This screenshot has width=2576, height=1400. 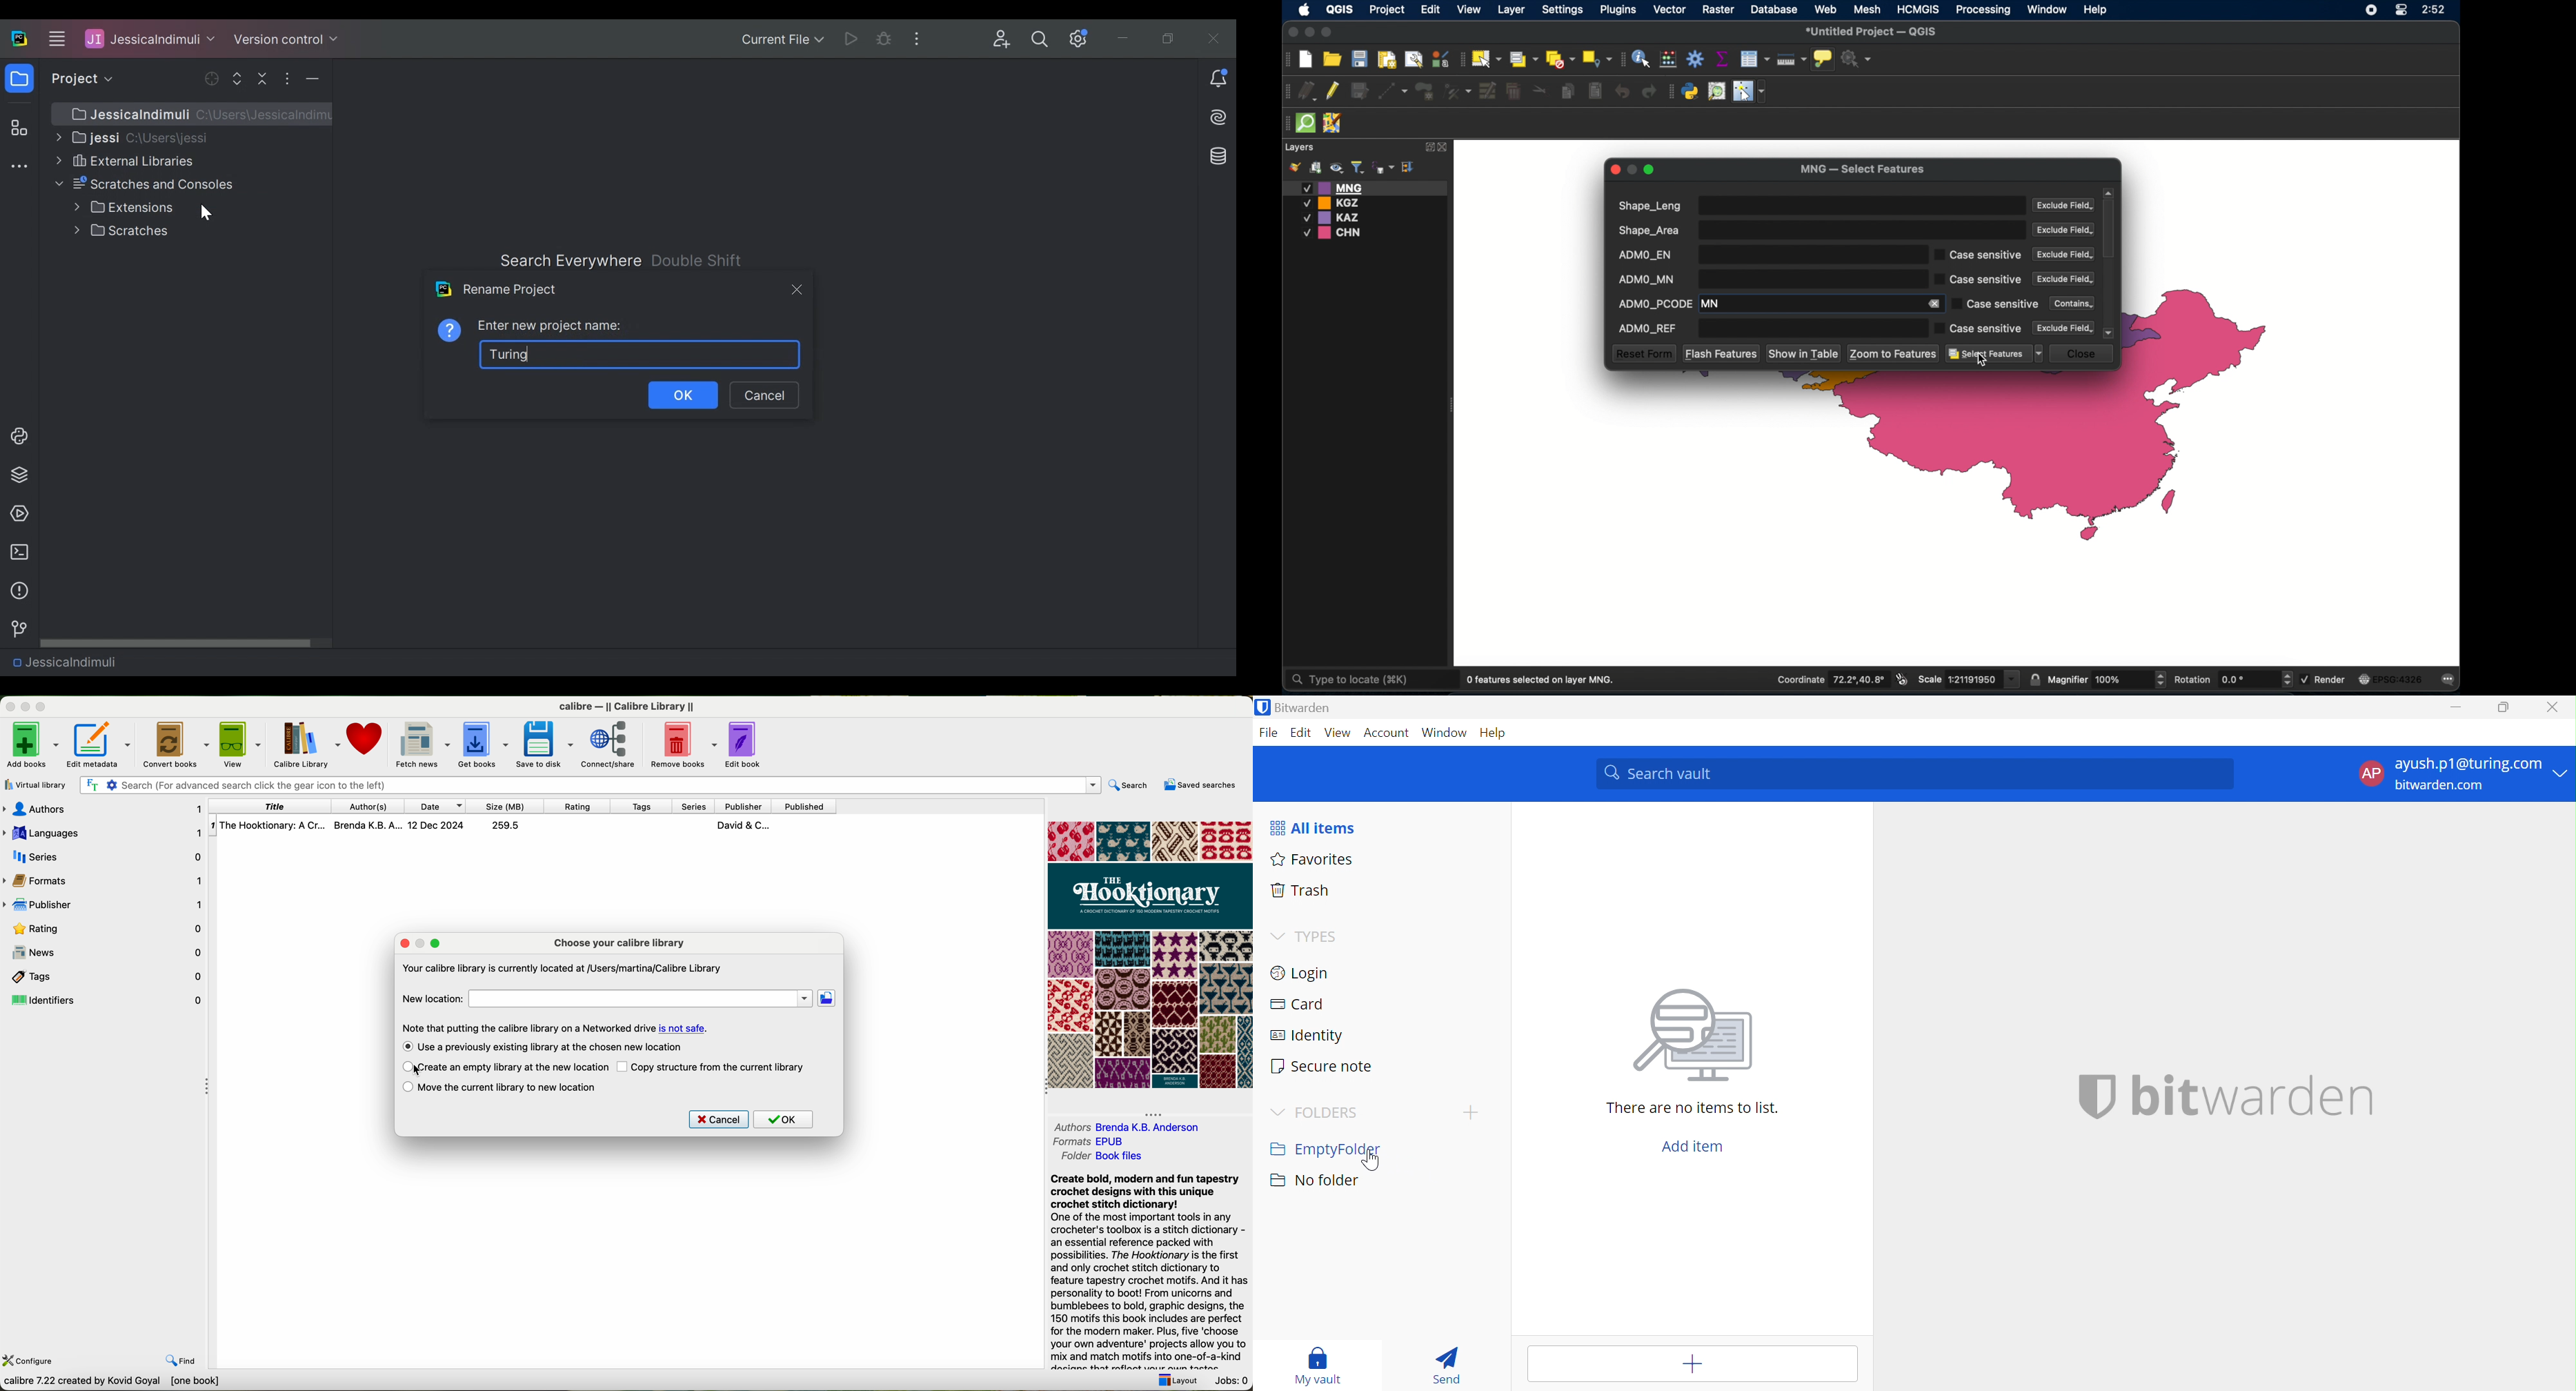 What do you see at coordinates (1314, 828) in the screenshot?
I see `All items` at bounding box center [1314, 828].